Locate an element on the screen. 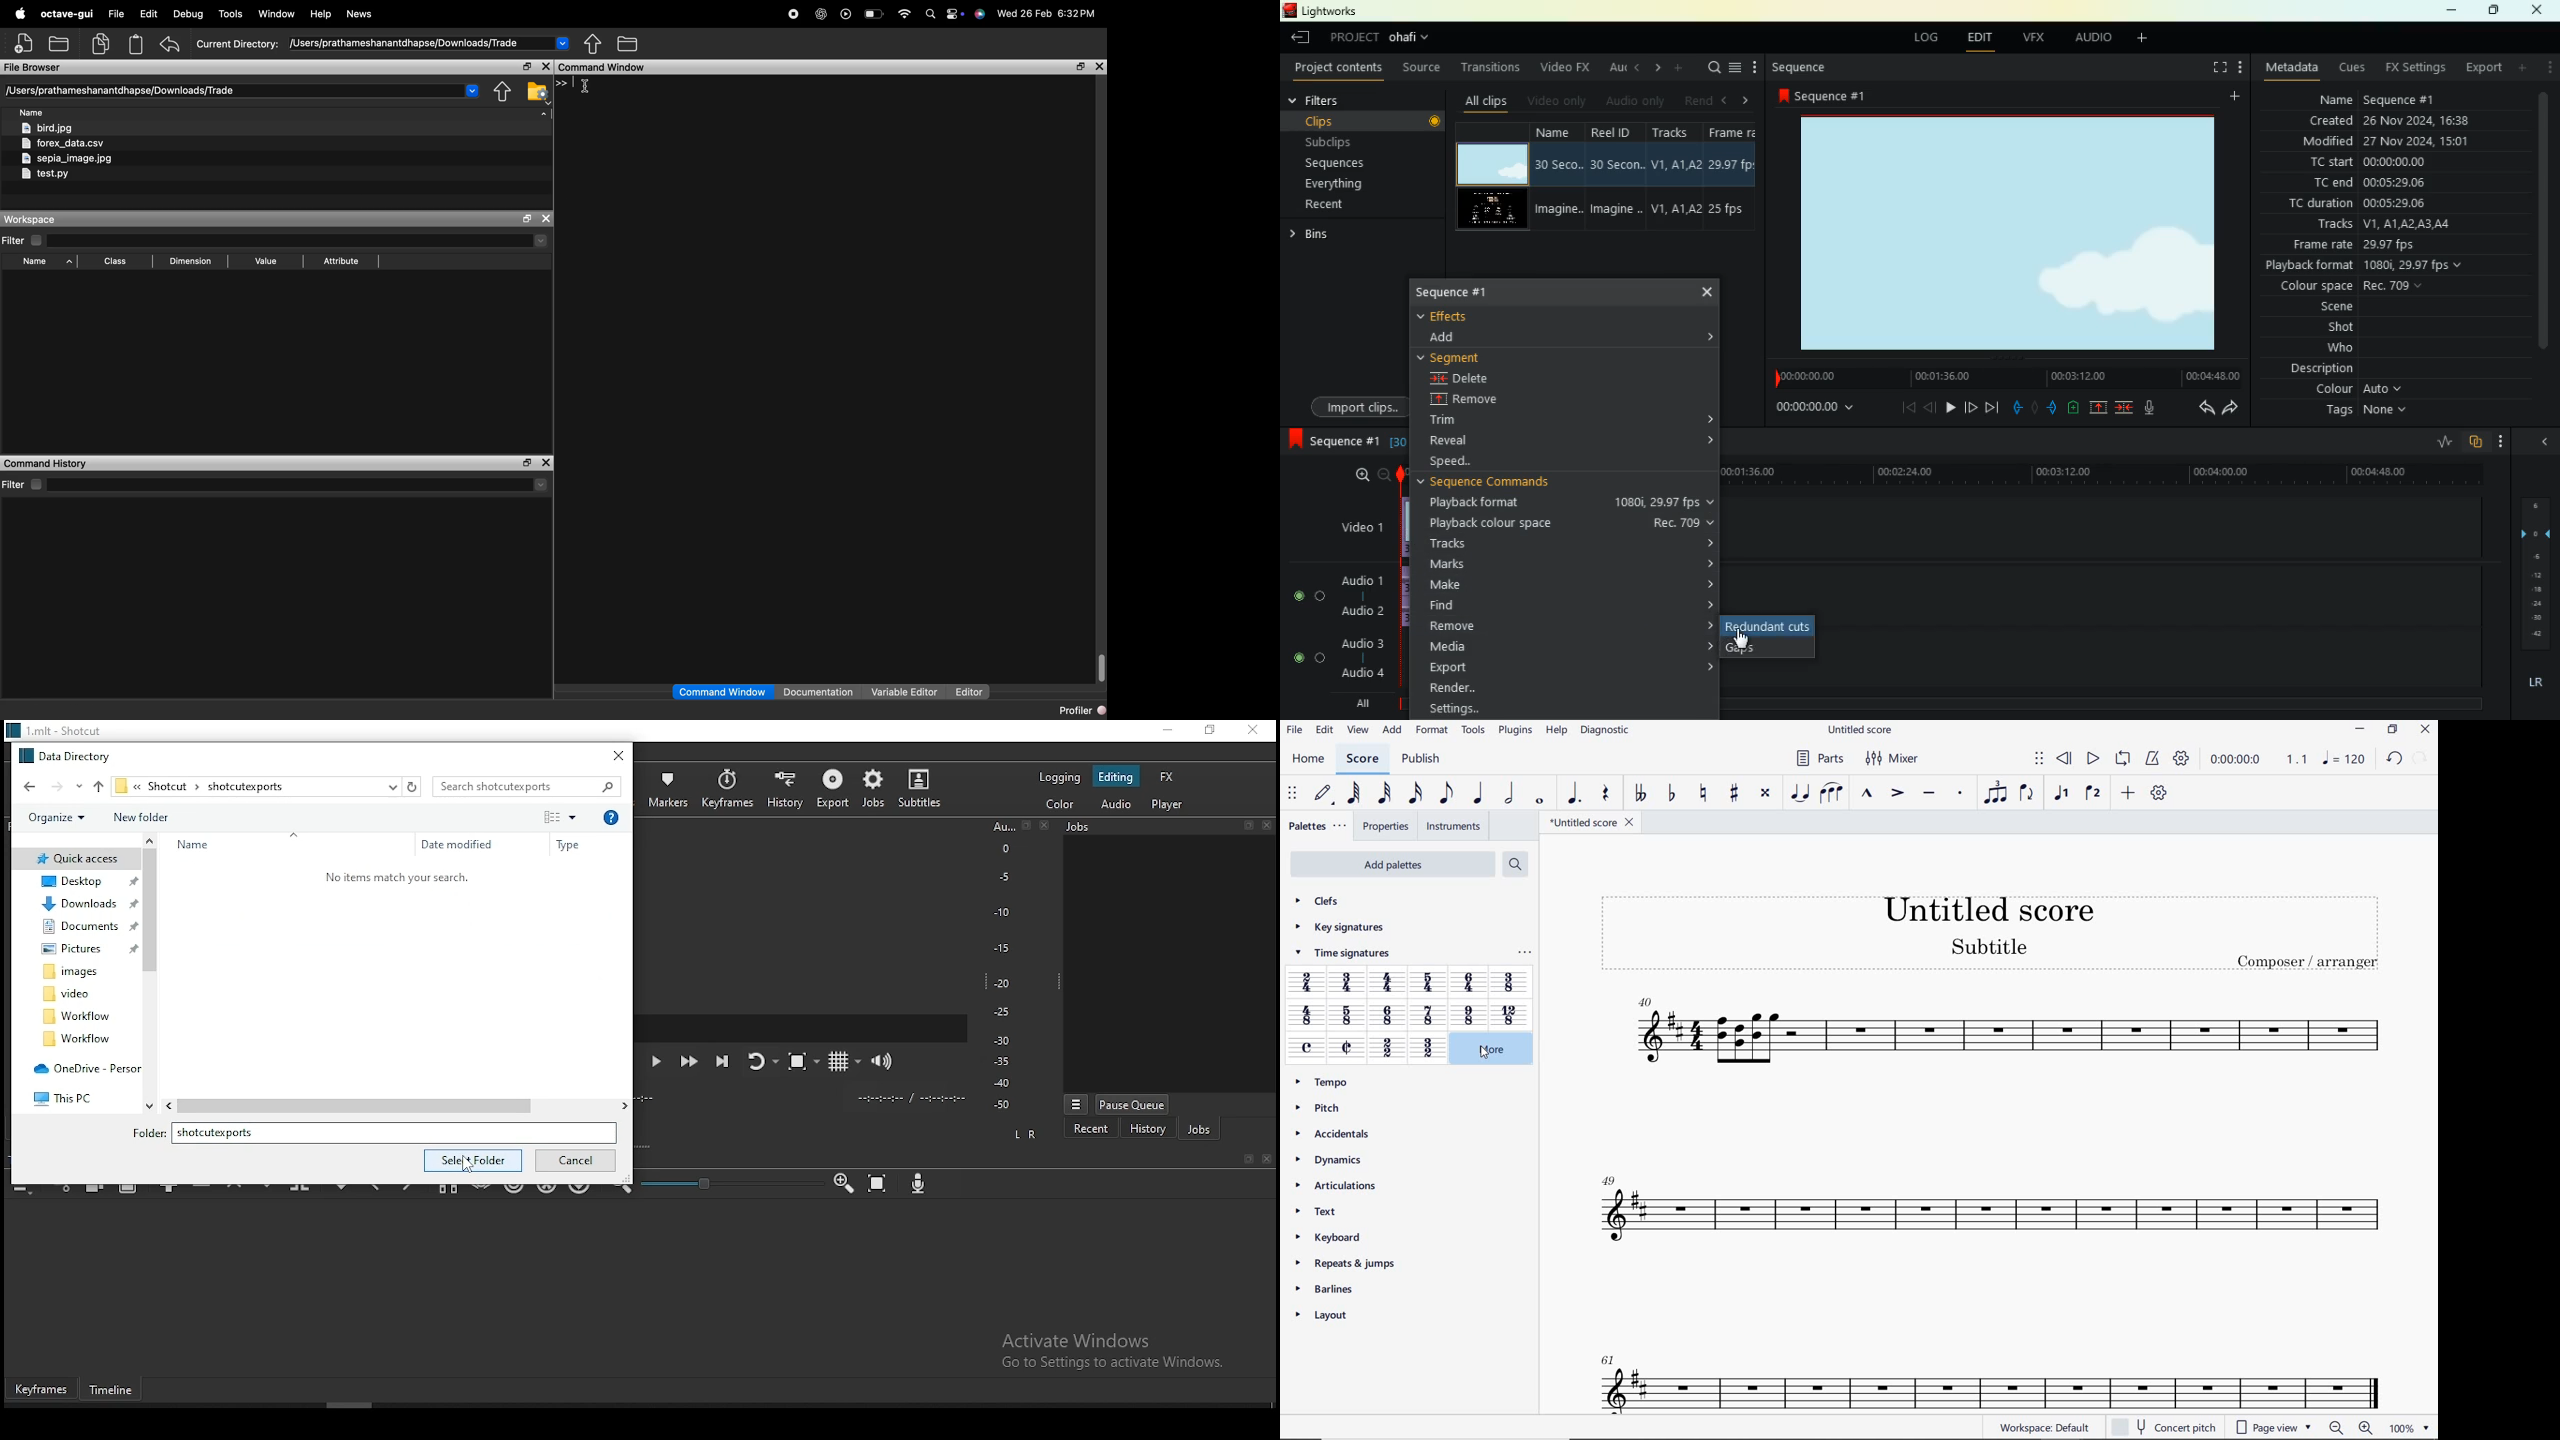 This screenshot has height=1456, width=2576. 3/4 is located at coordinates (1348, 983).